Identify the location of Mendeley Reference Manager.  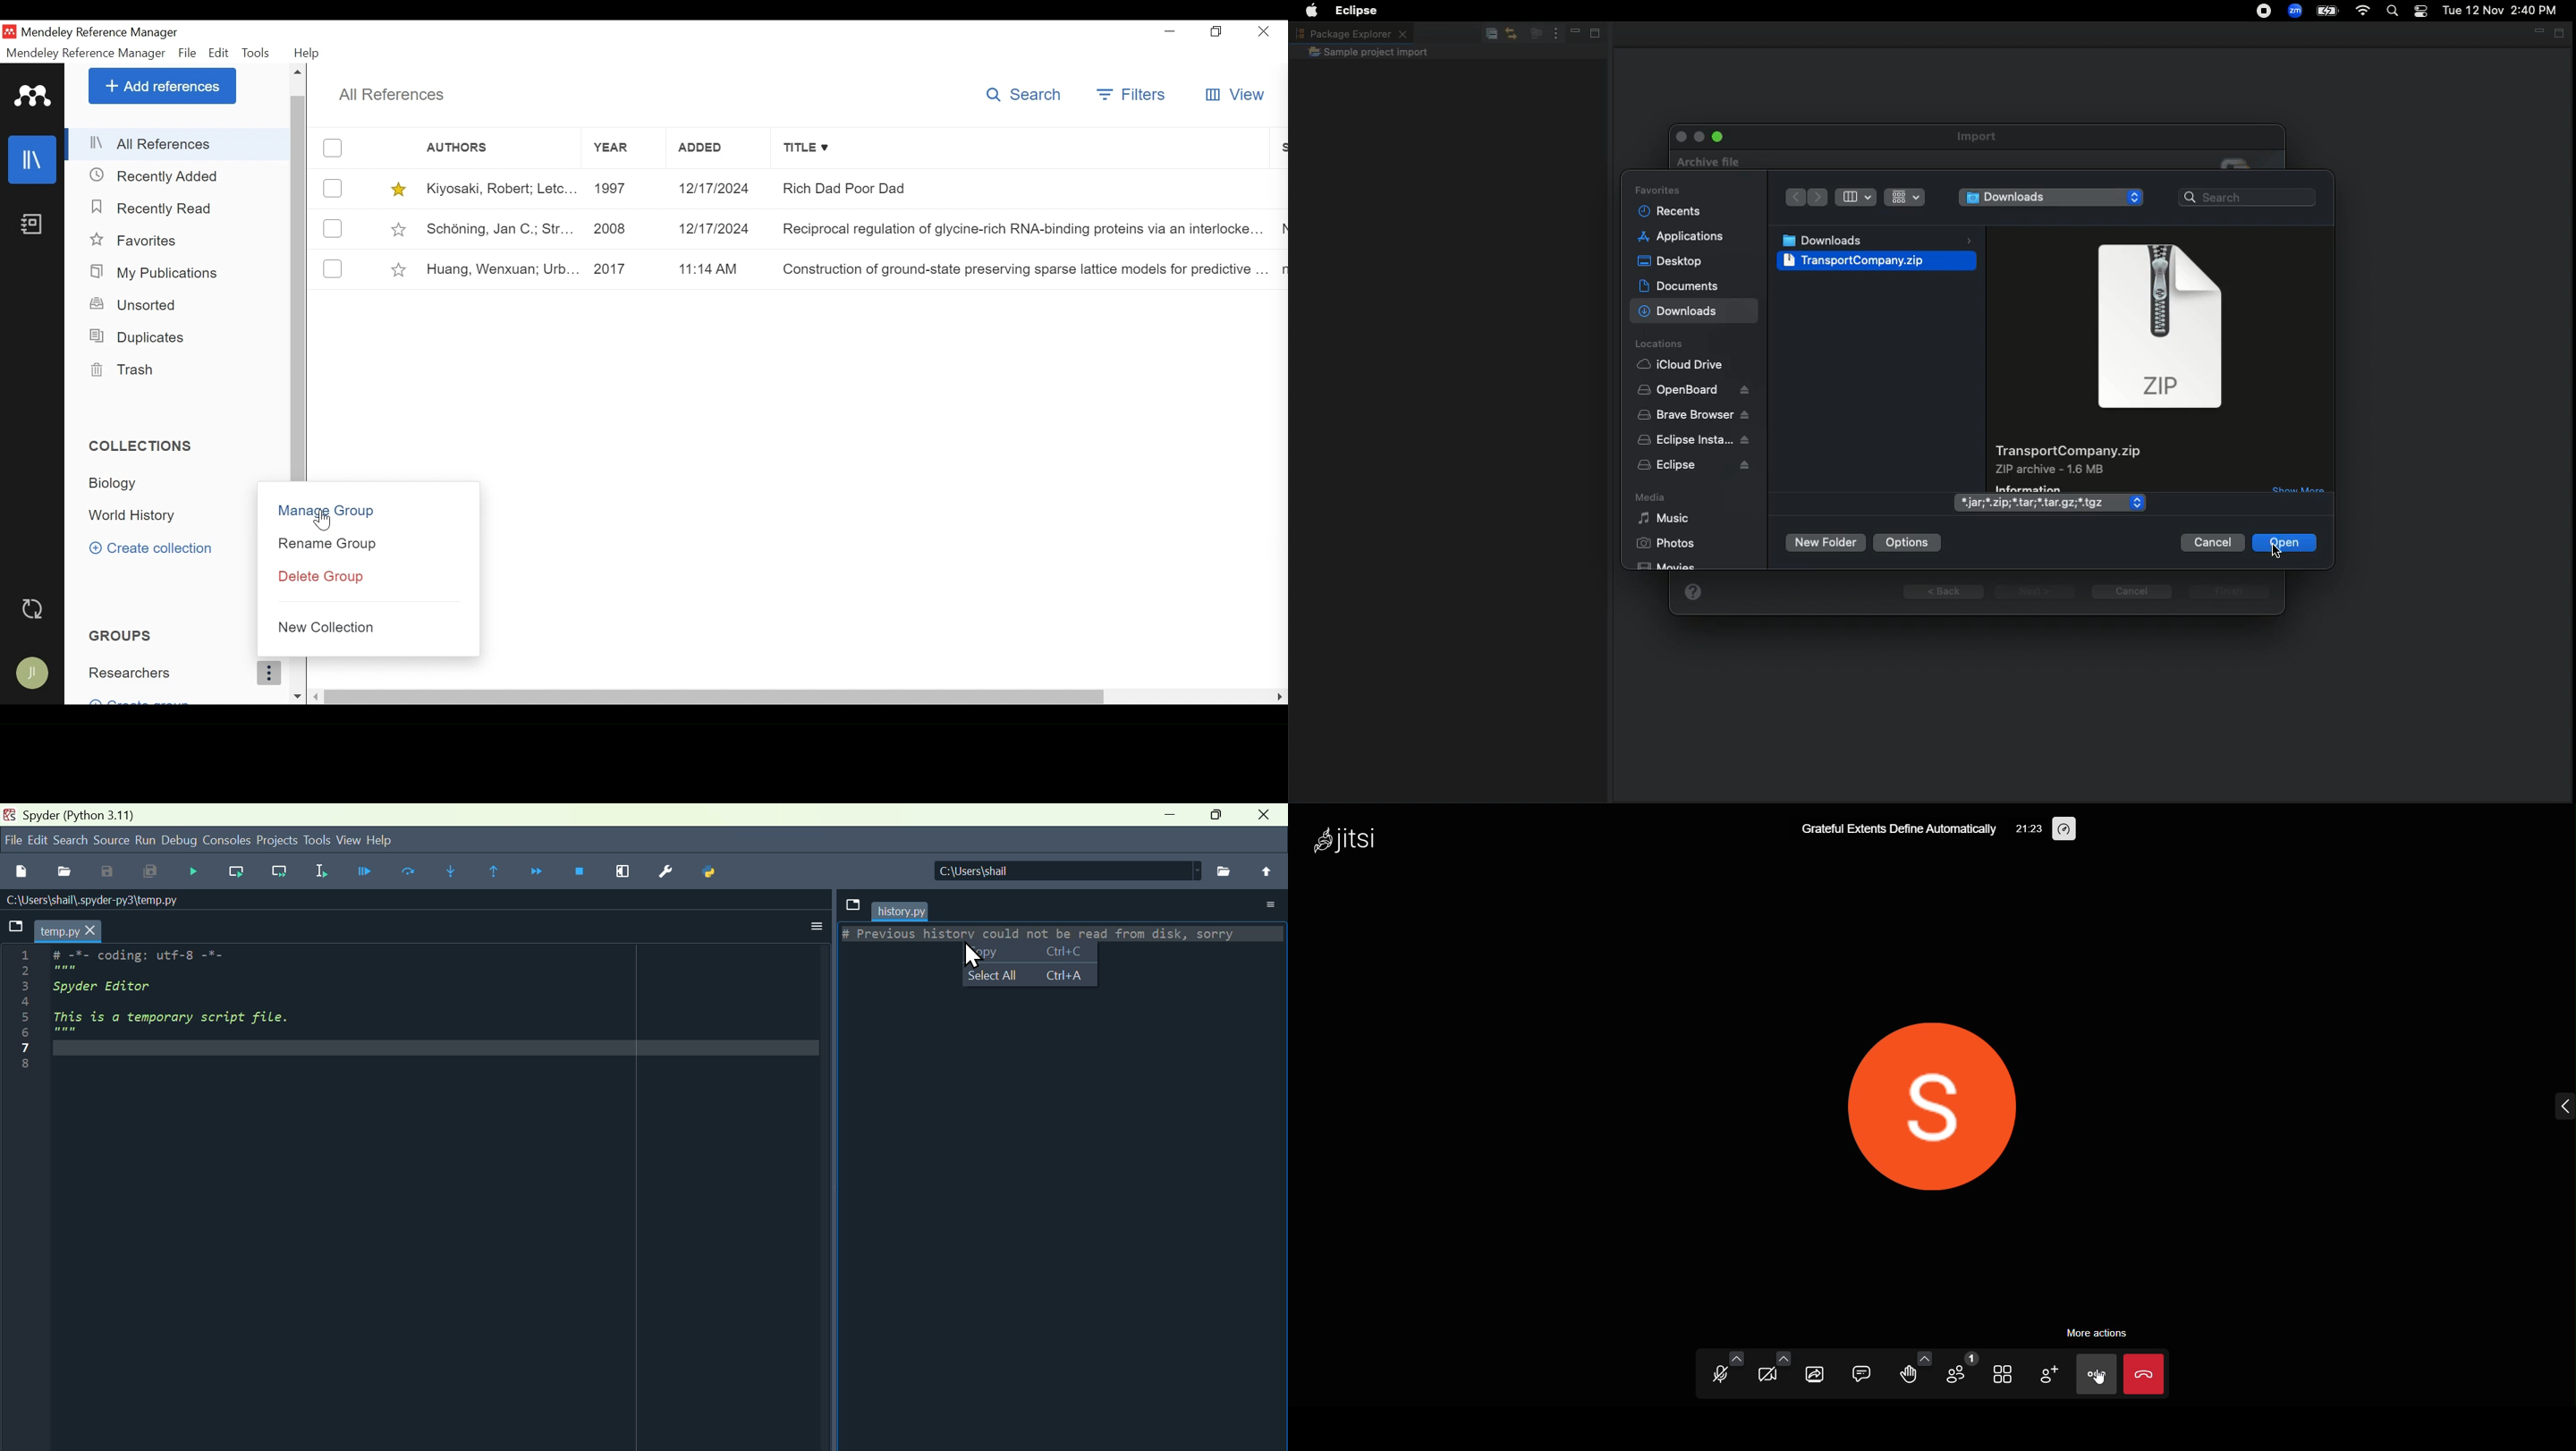
(99, 32).